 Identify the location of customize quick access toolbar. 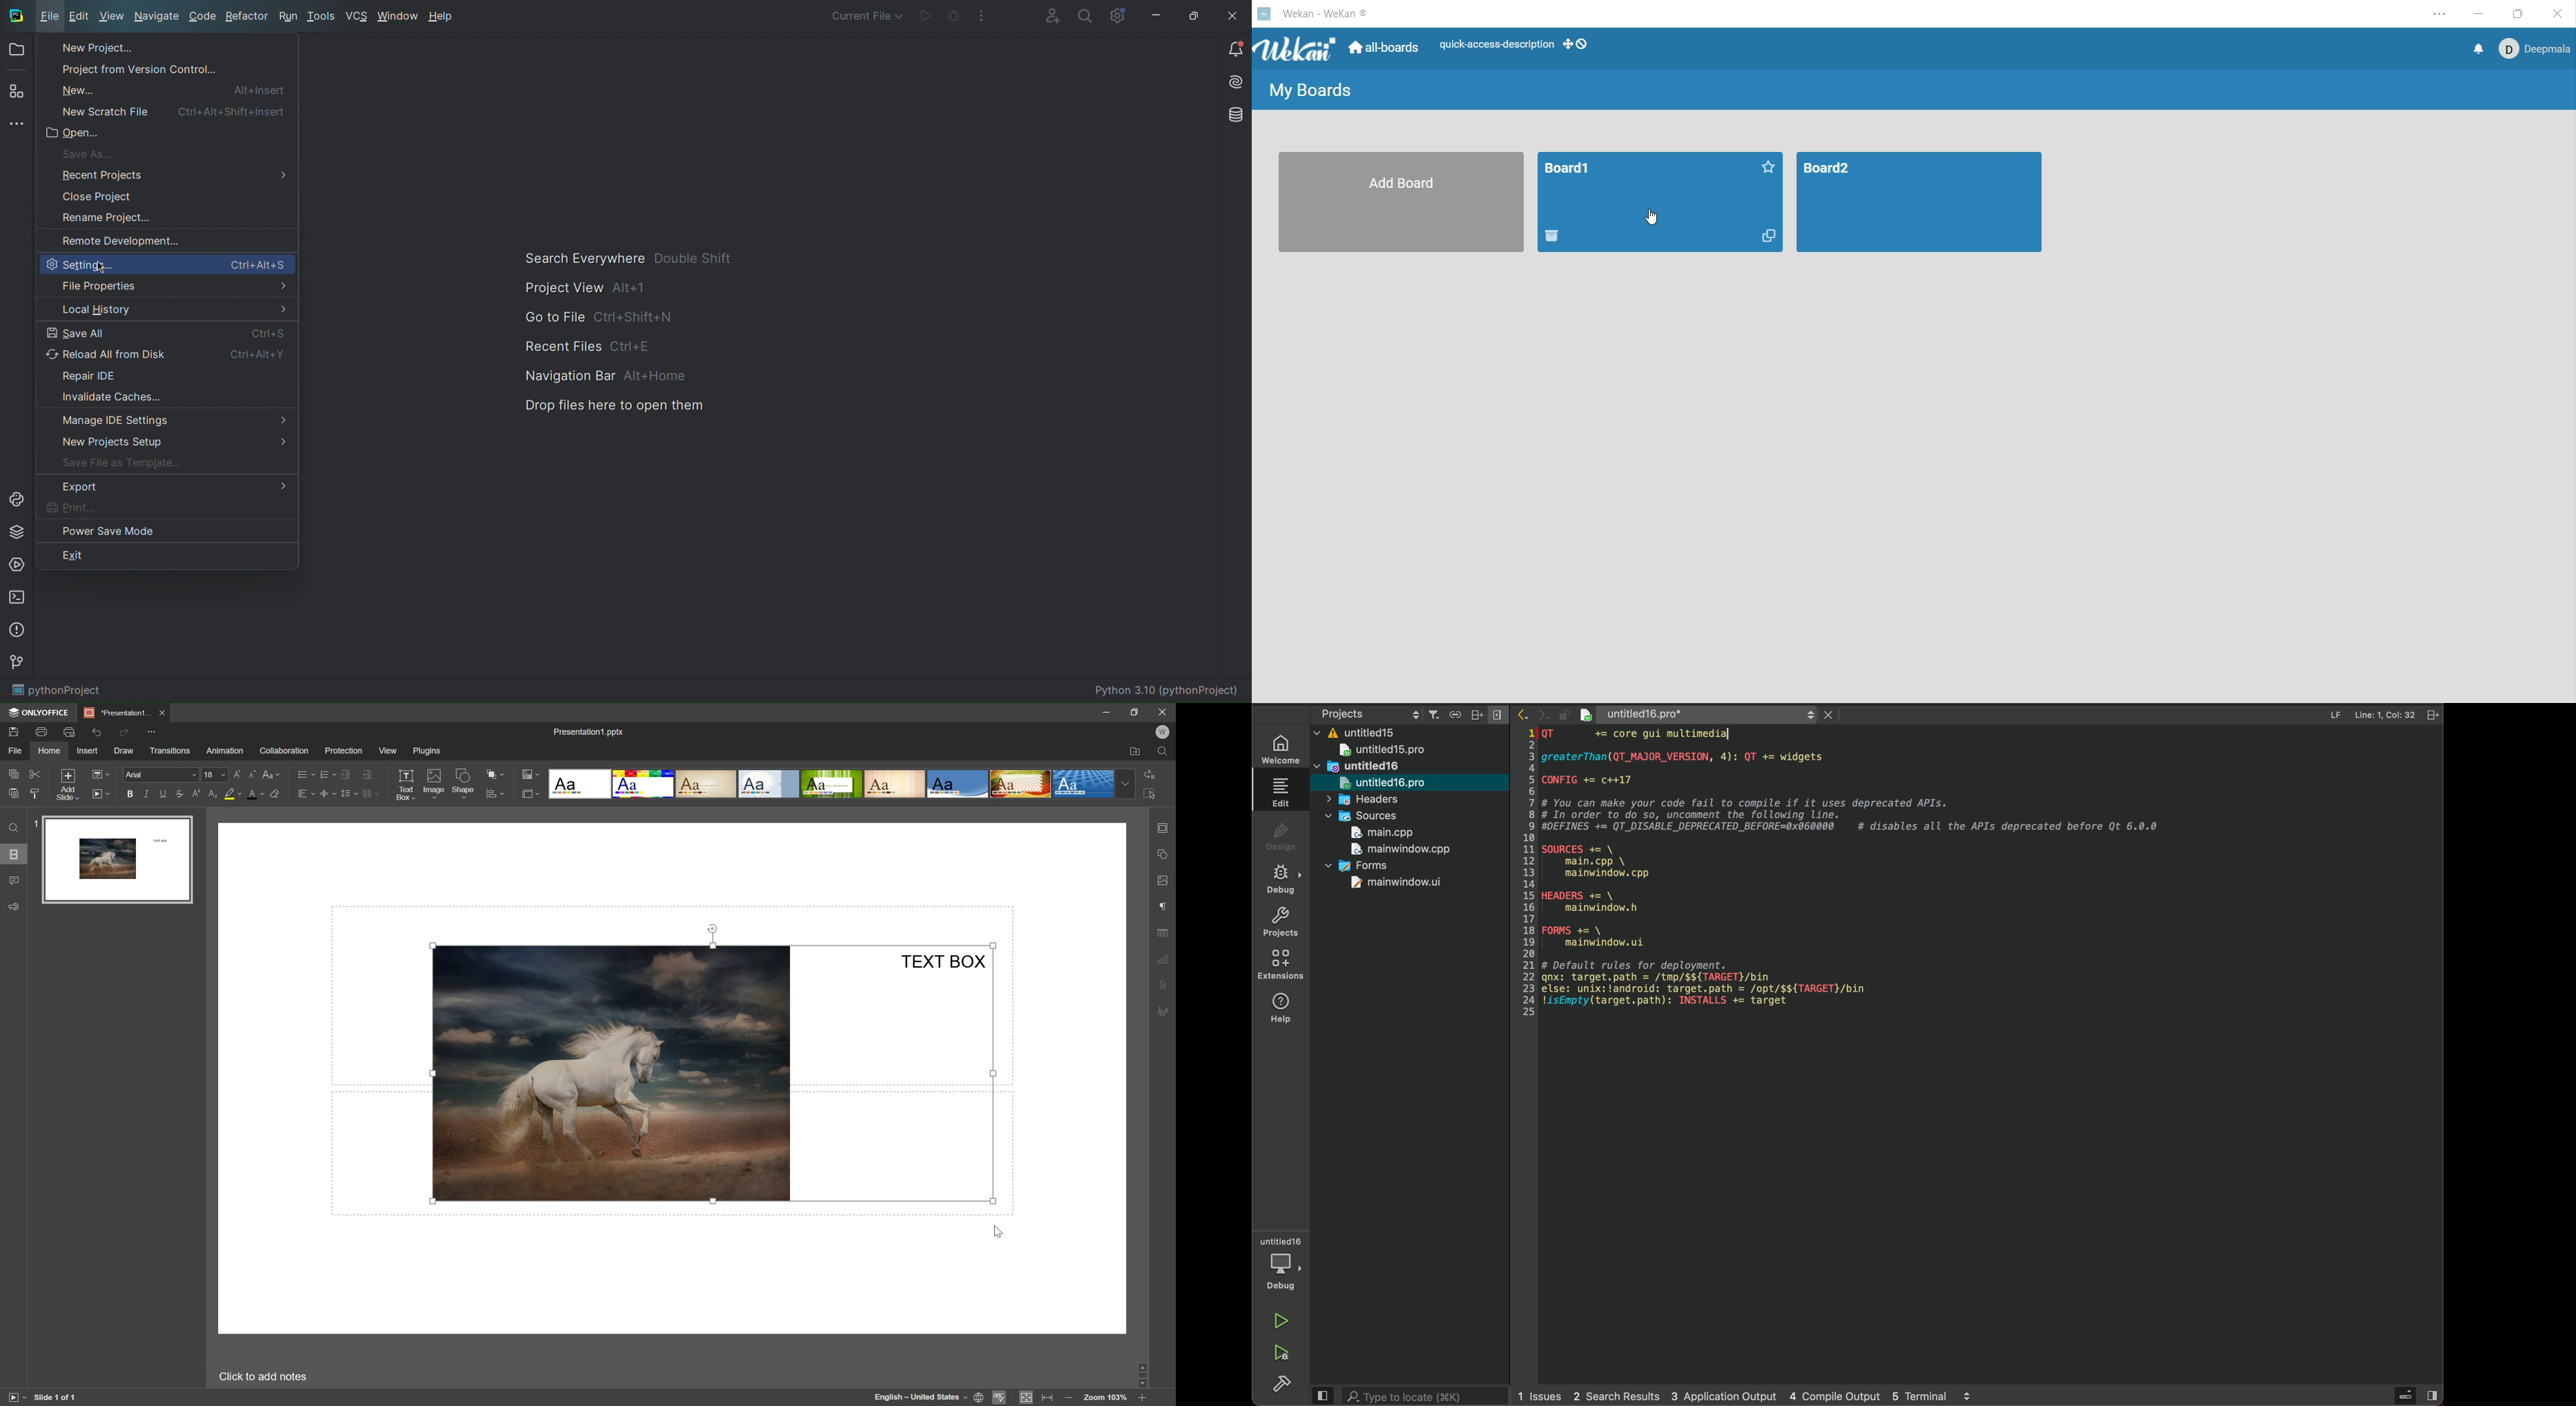
(158, 731).